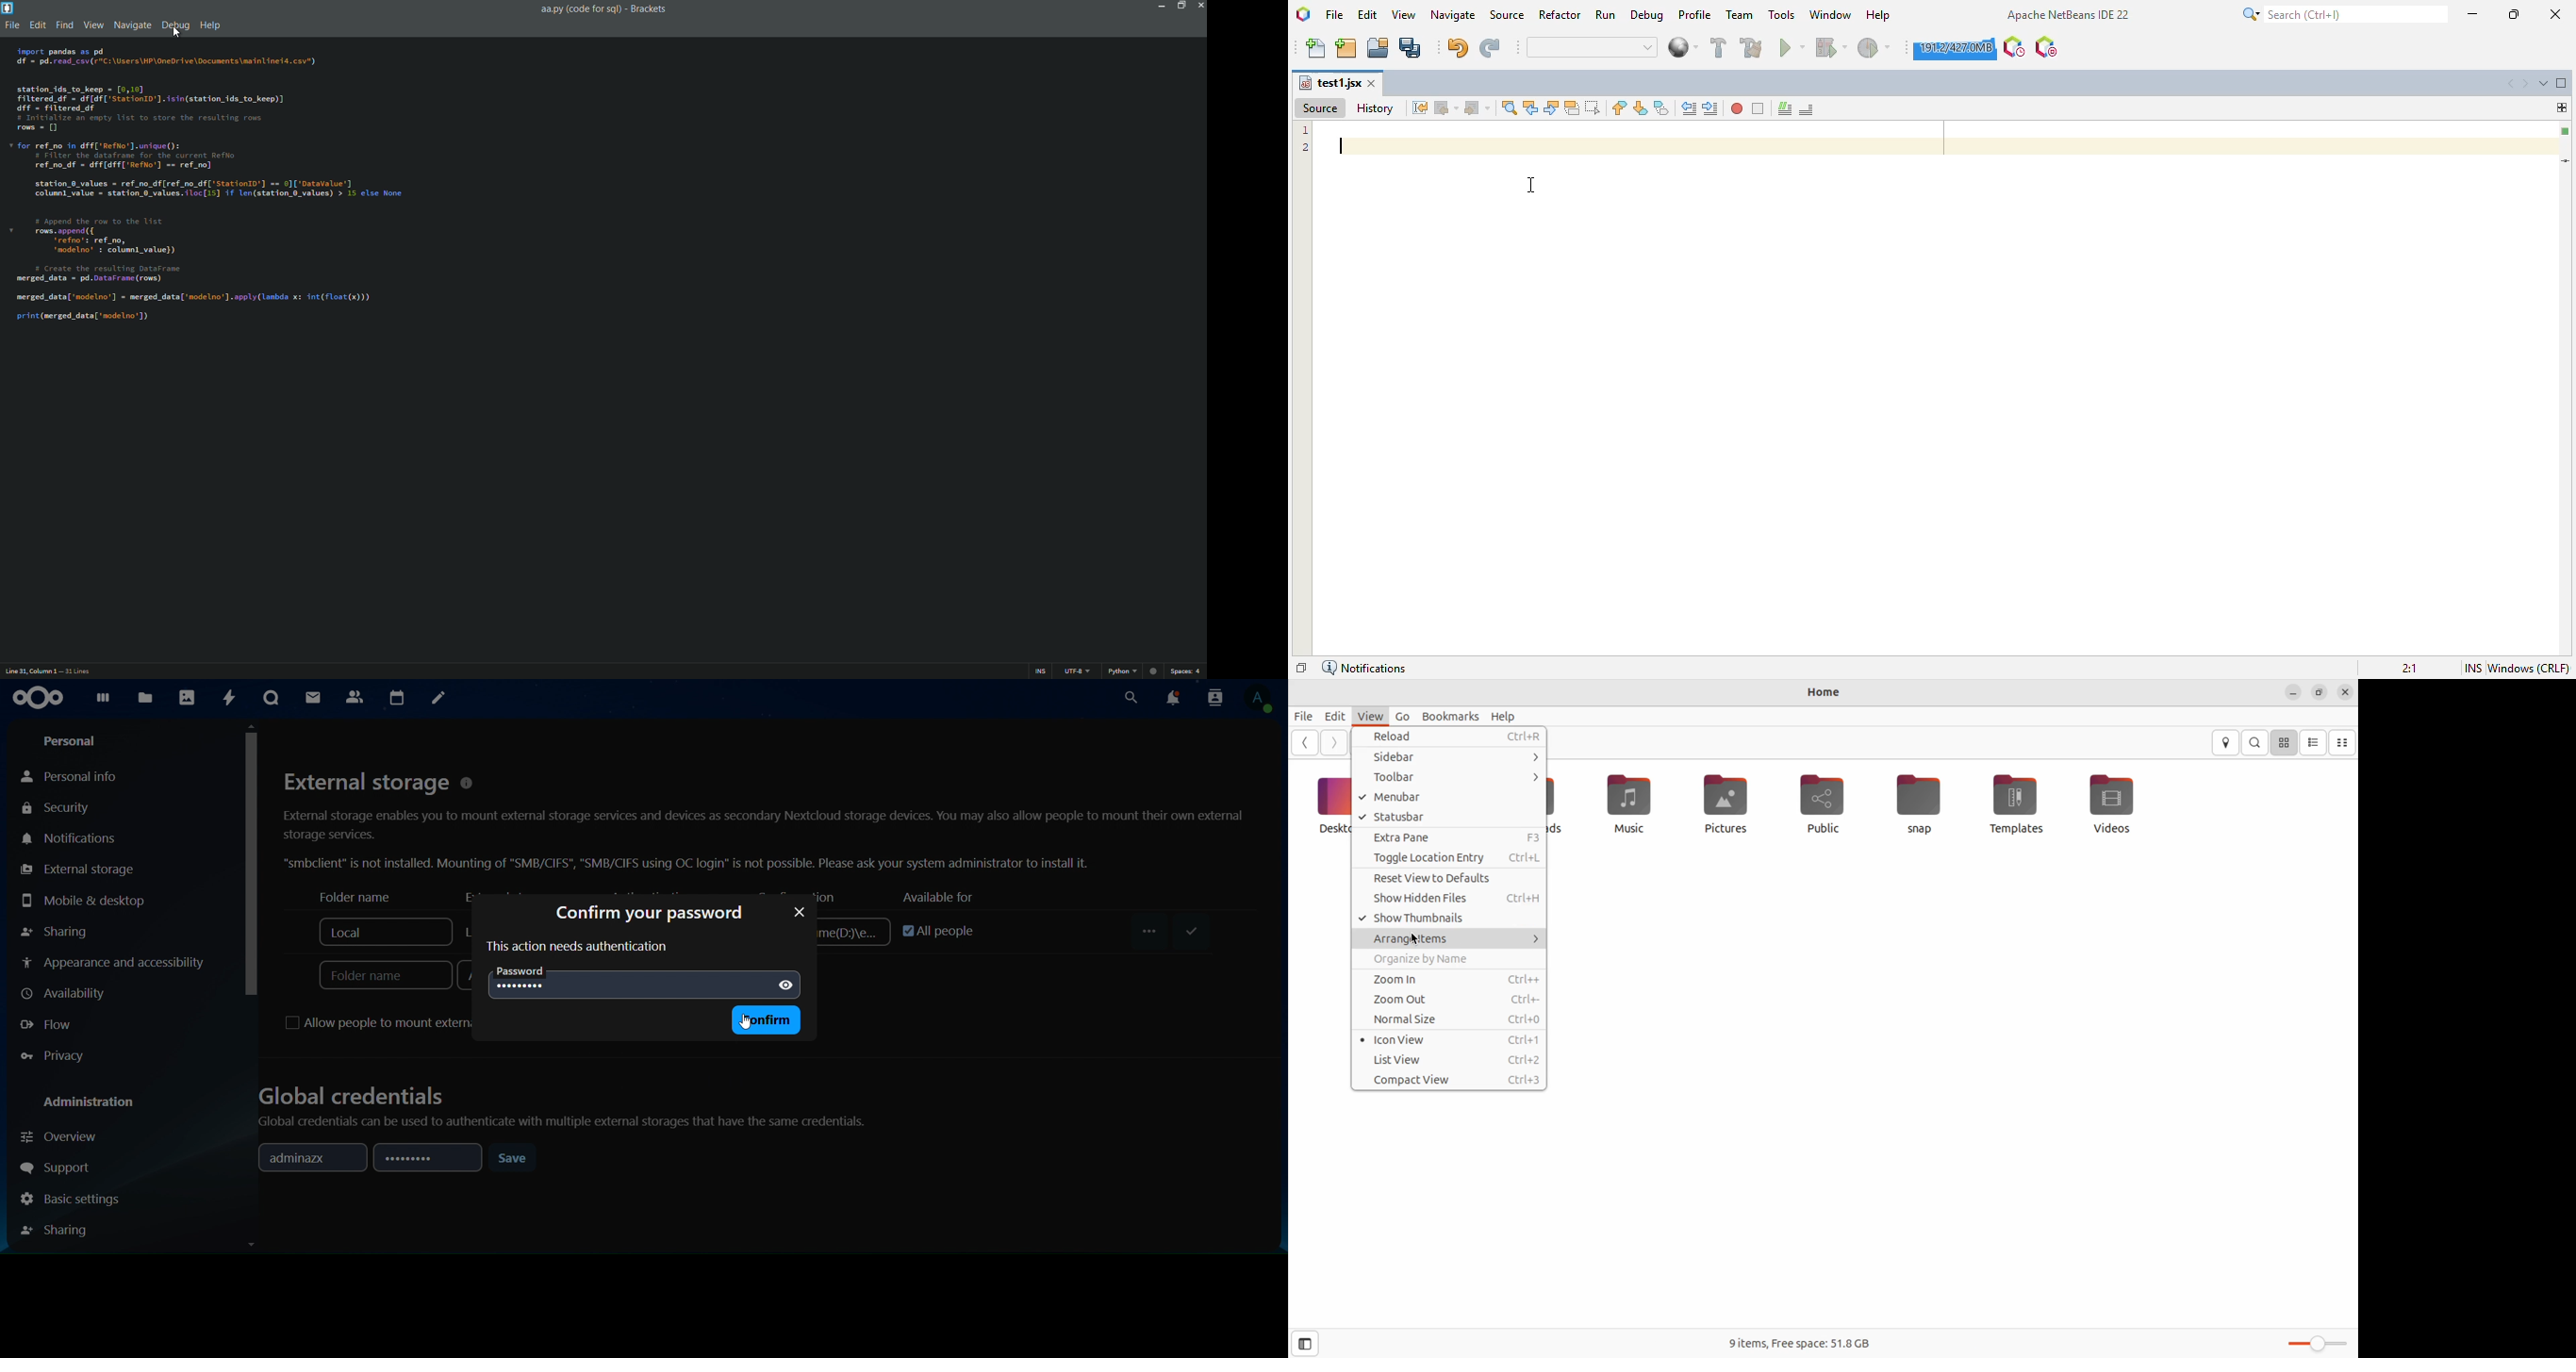 The width and height of the screenshot is (2576, 1372). What do you see at coordinates (1405, 14) in the screenshot?
I see `view` at bounding box center [1405, 14].